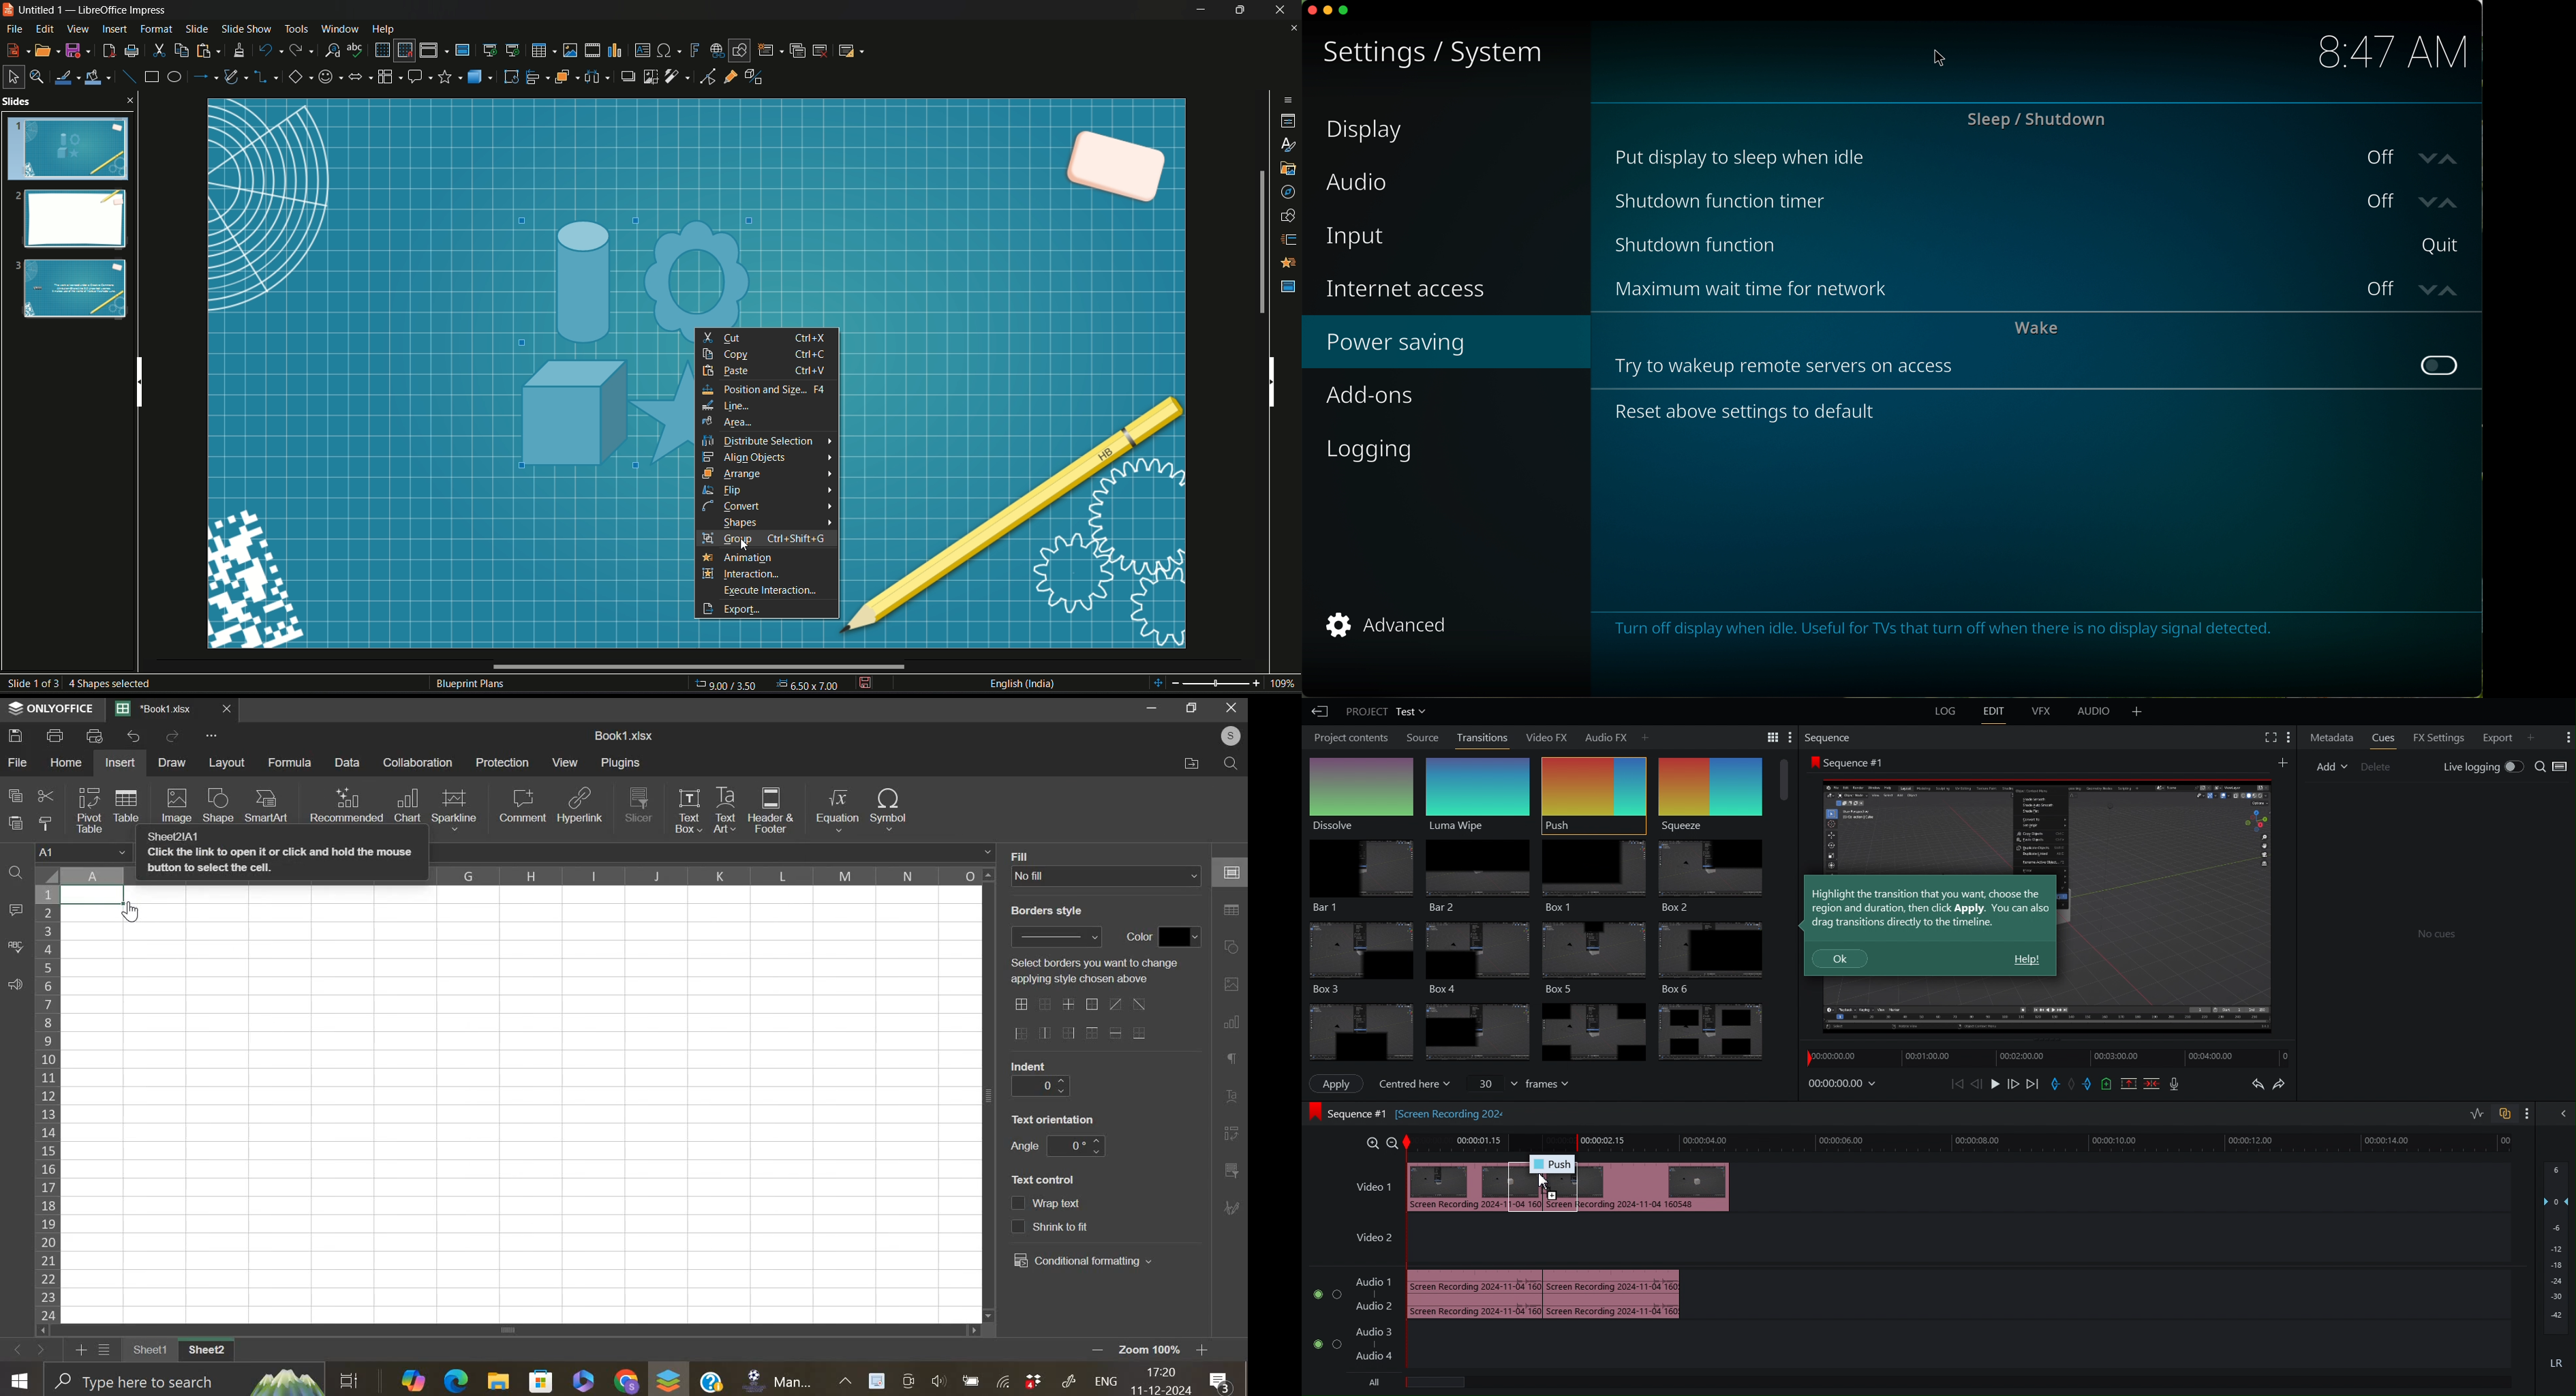  What do you see at coordinates (2567, 736) in the screenshot?
I see `More` at bounding box center [2567, 736].